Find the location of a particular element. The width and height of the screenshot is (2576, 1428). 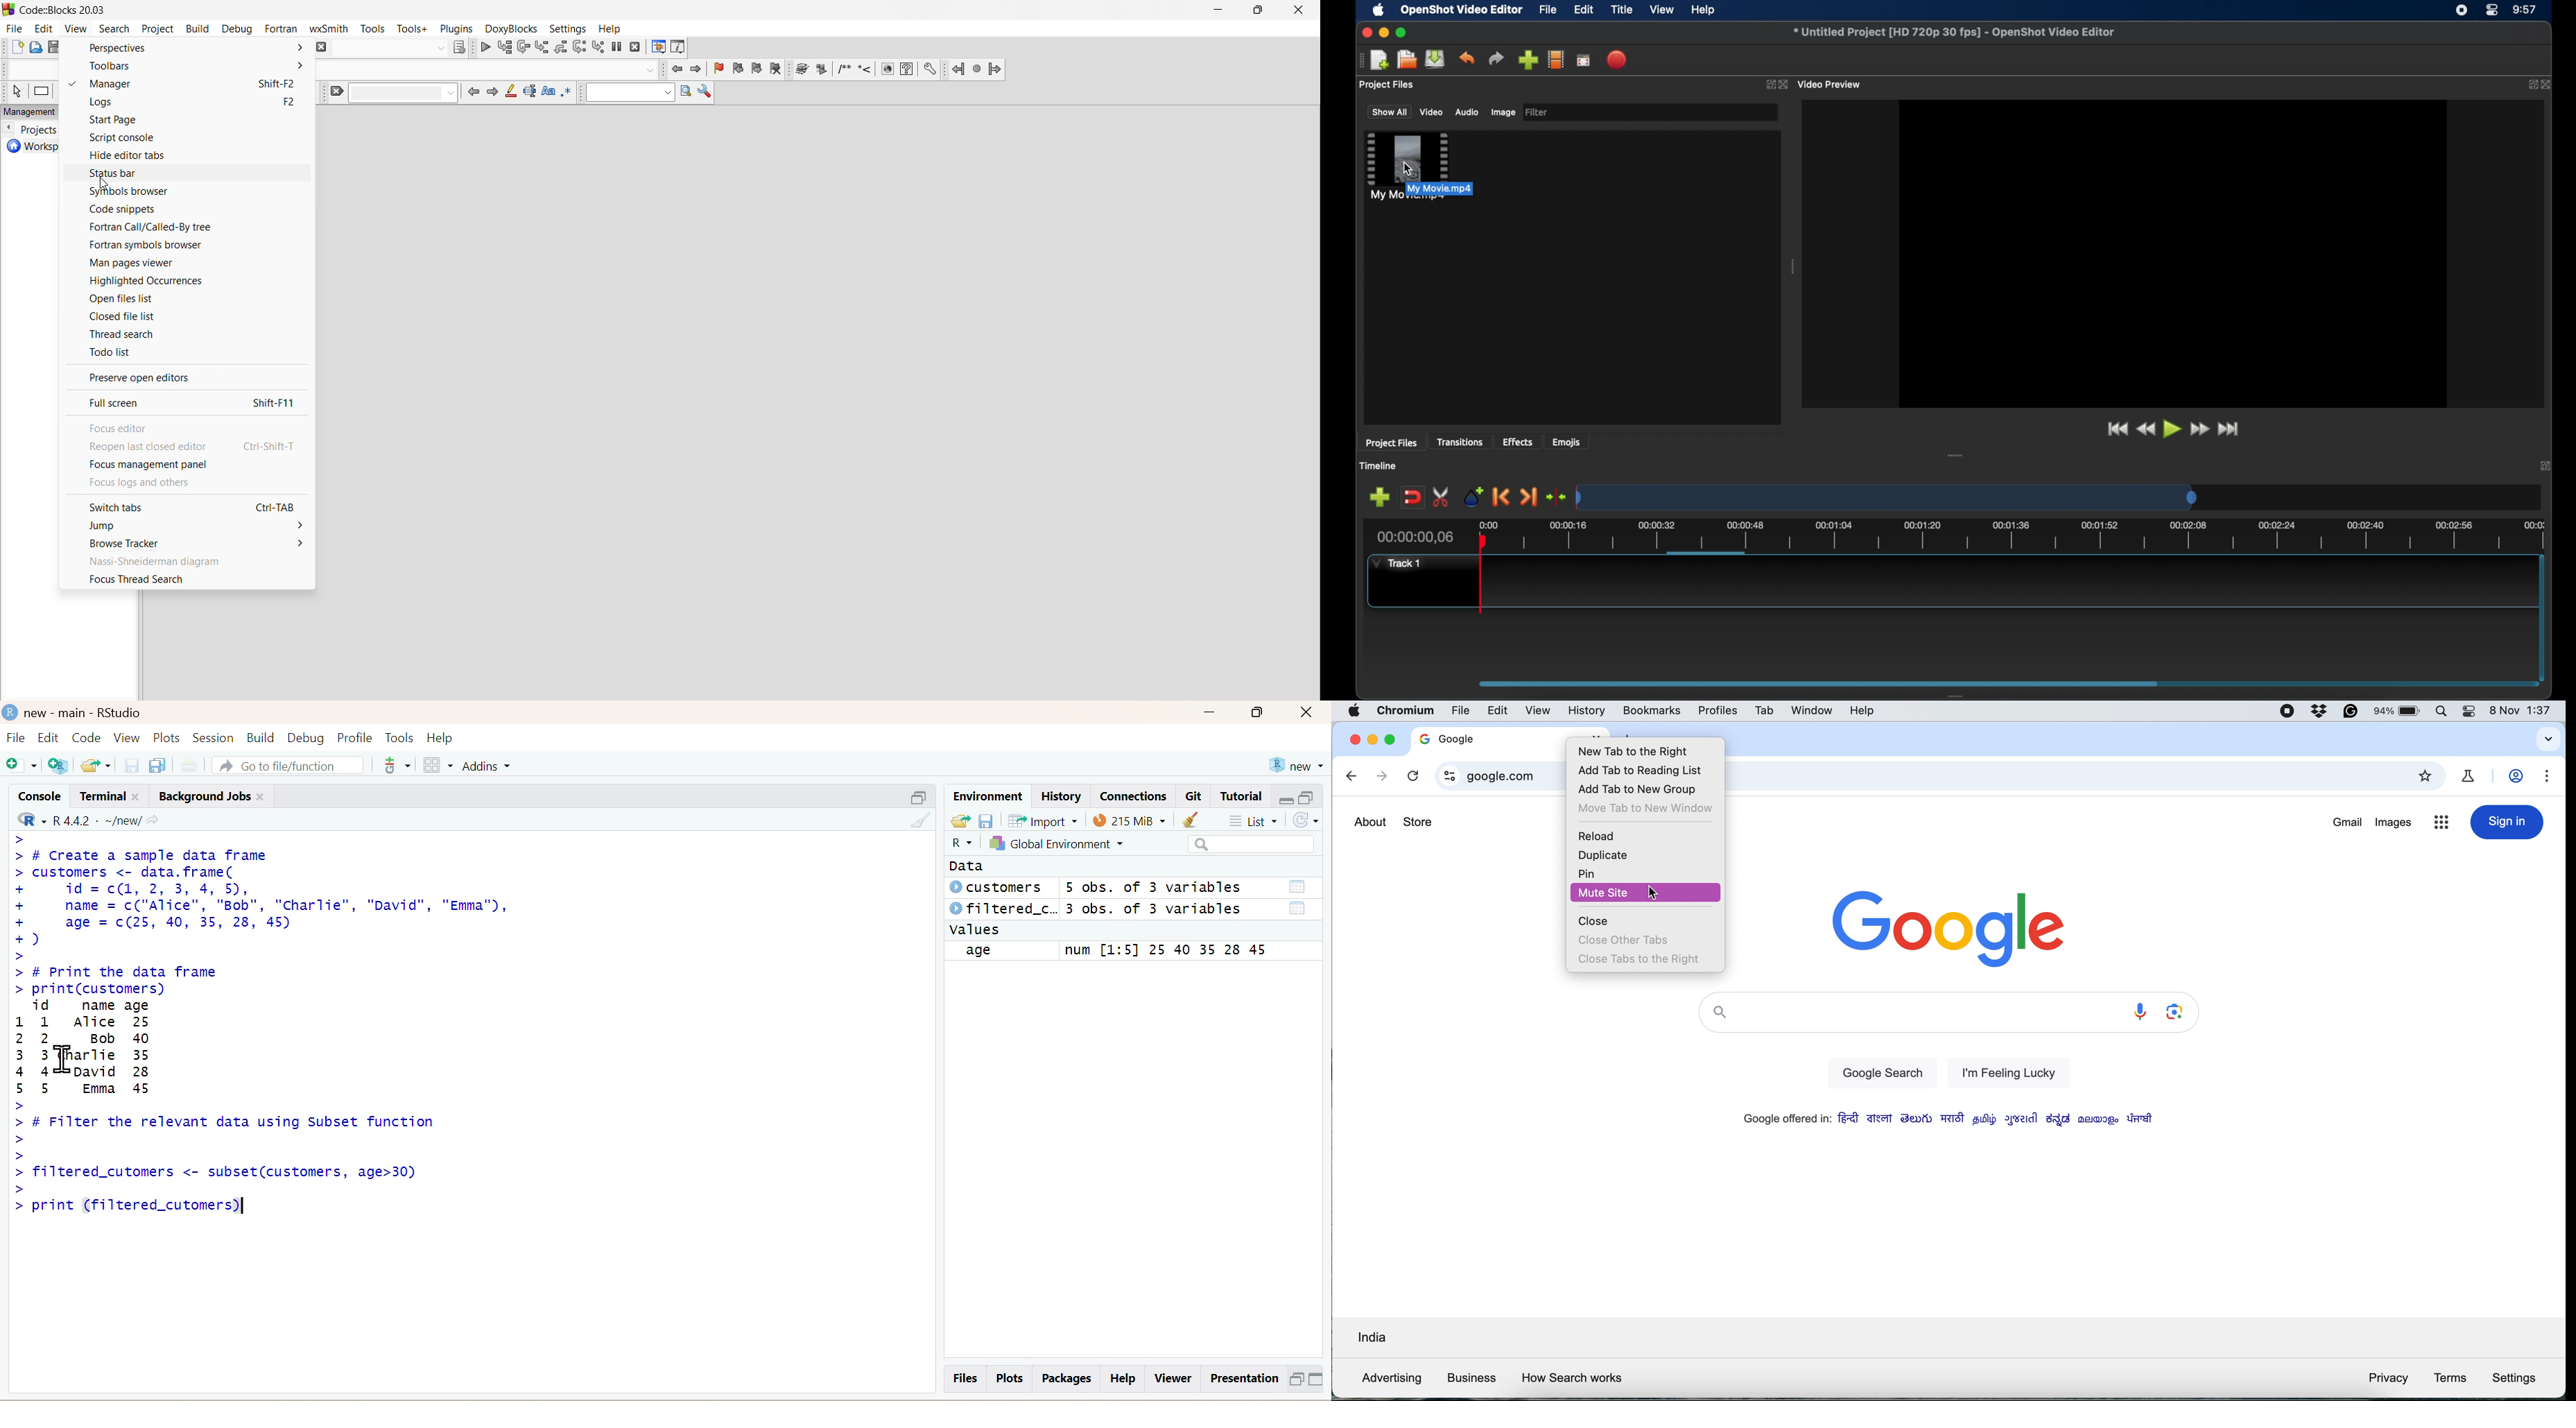

expand is located at coordinates (2529, 85).